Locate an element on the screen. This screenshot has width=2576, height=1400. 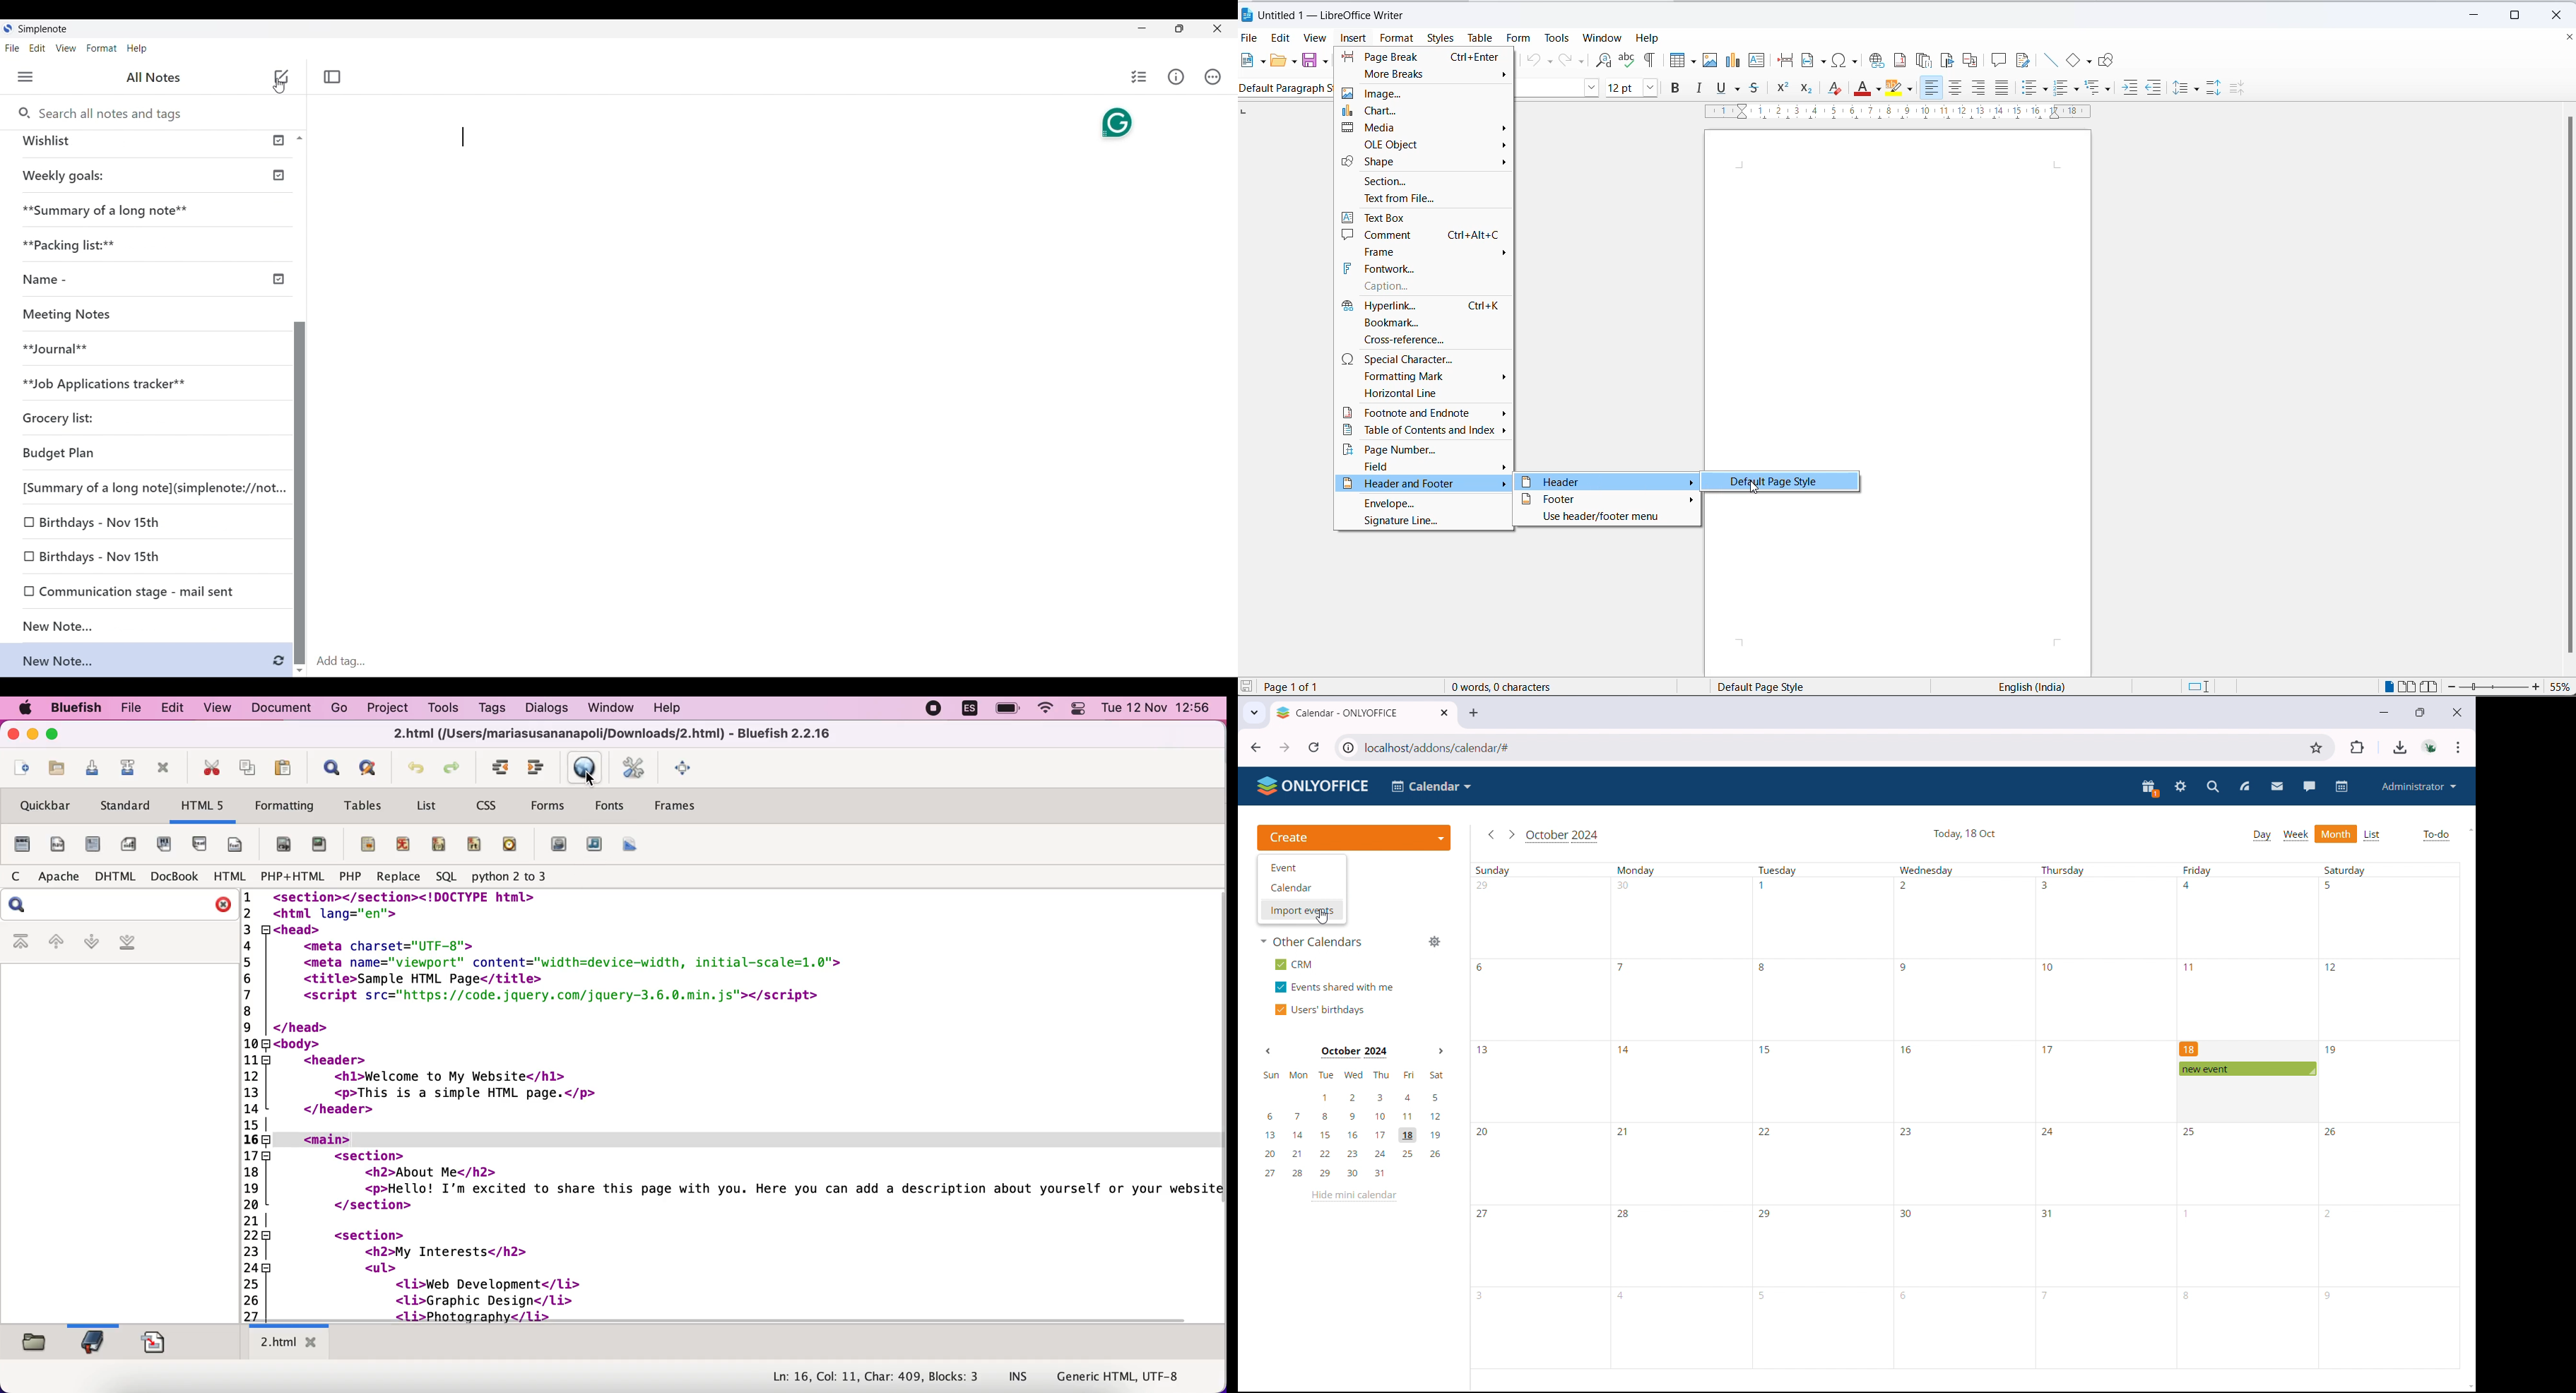
9 is located at coordinates (2328, 1296).